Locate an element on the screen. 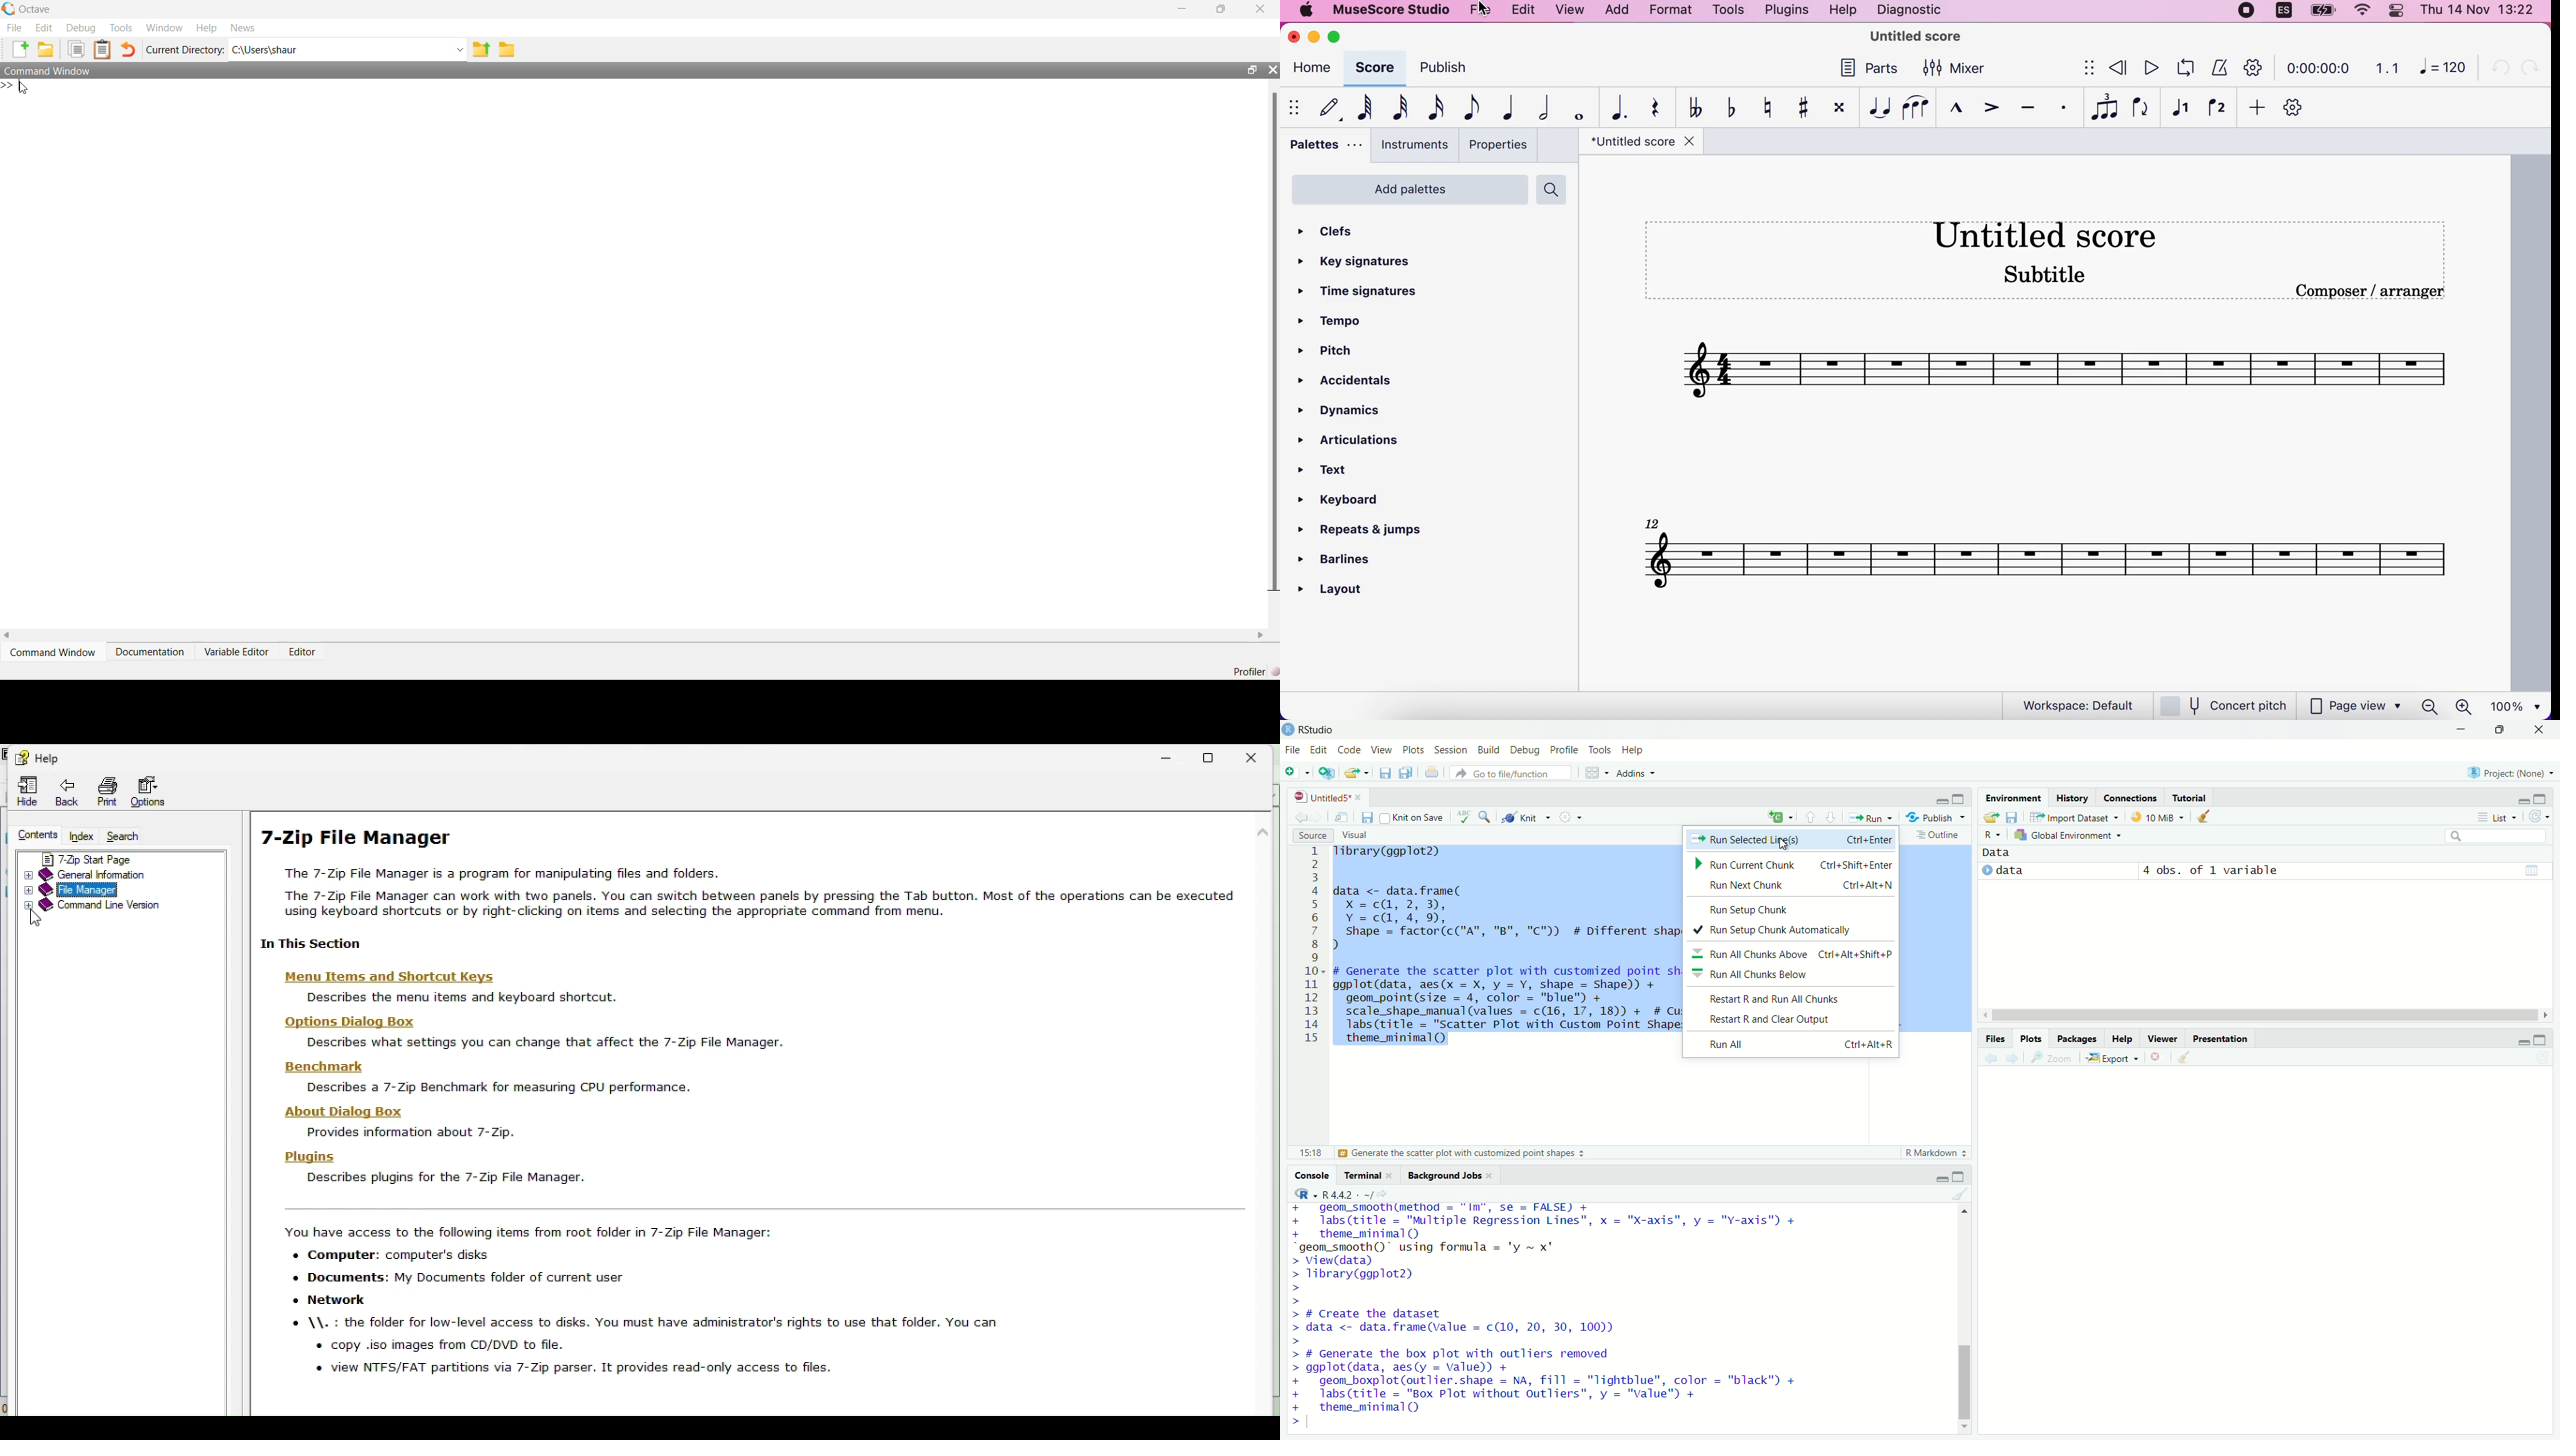  quarter note is located at coordinates (1509, 109).